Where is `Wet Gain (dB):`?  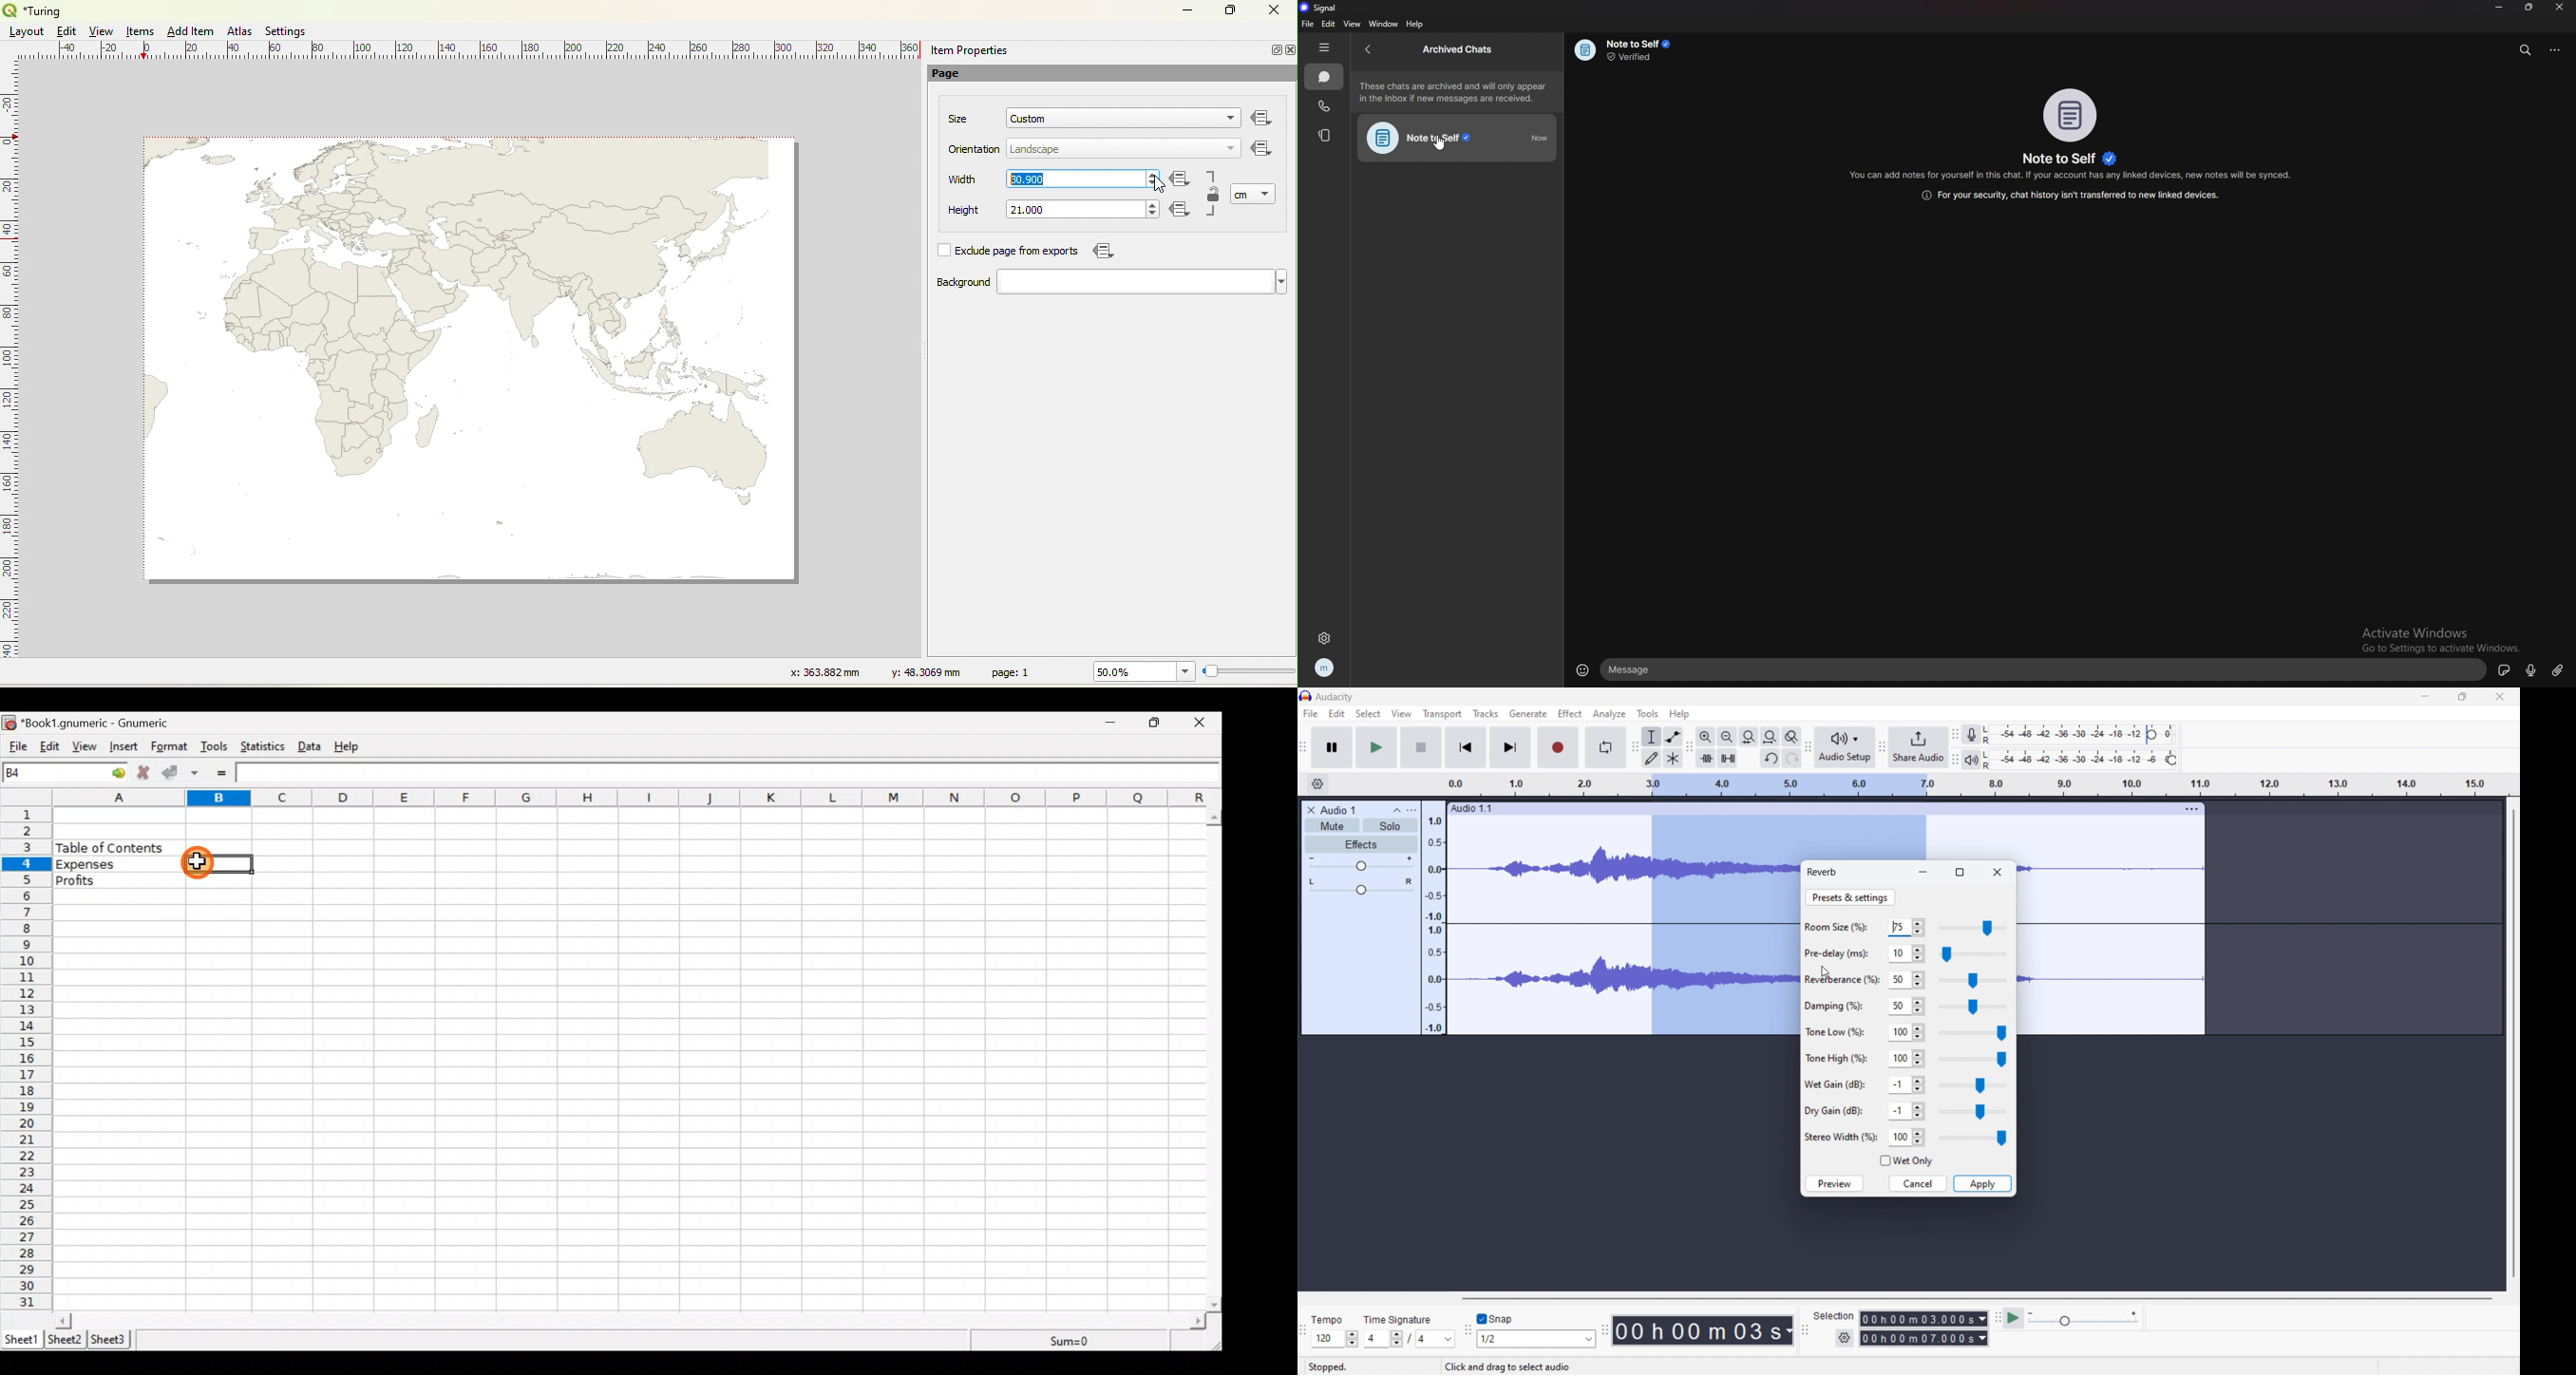 Wet Gain (dB): is located at coordinates (1836, 1083).